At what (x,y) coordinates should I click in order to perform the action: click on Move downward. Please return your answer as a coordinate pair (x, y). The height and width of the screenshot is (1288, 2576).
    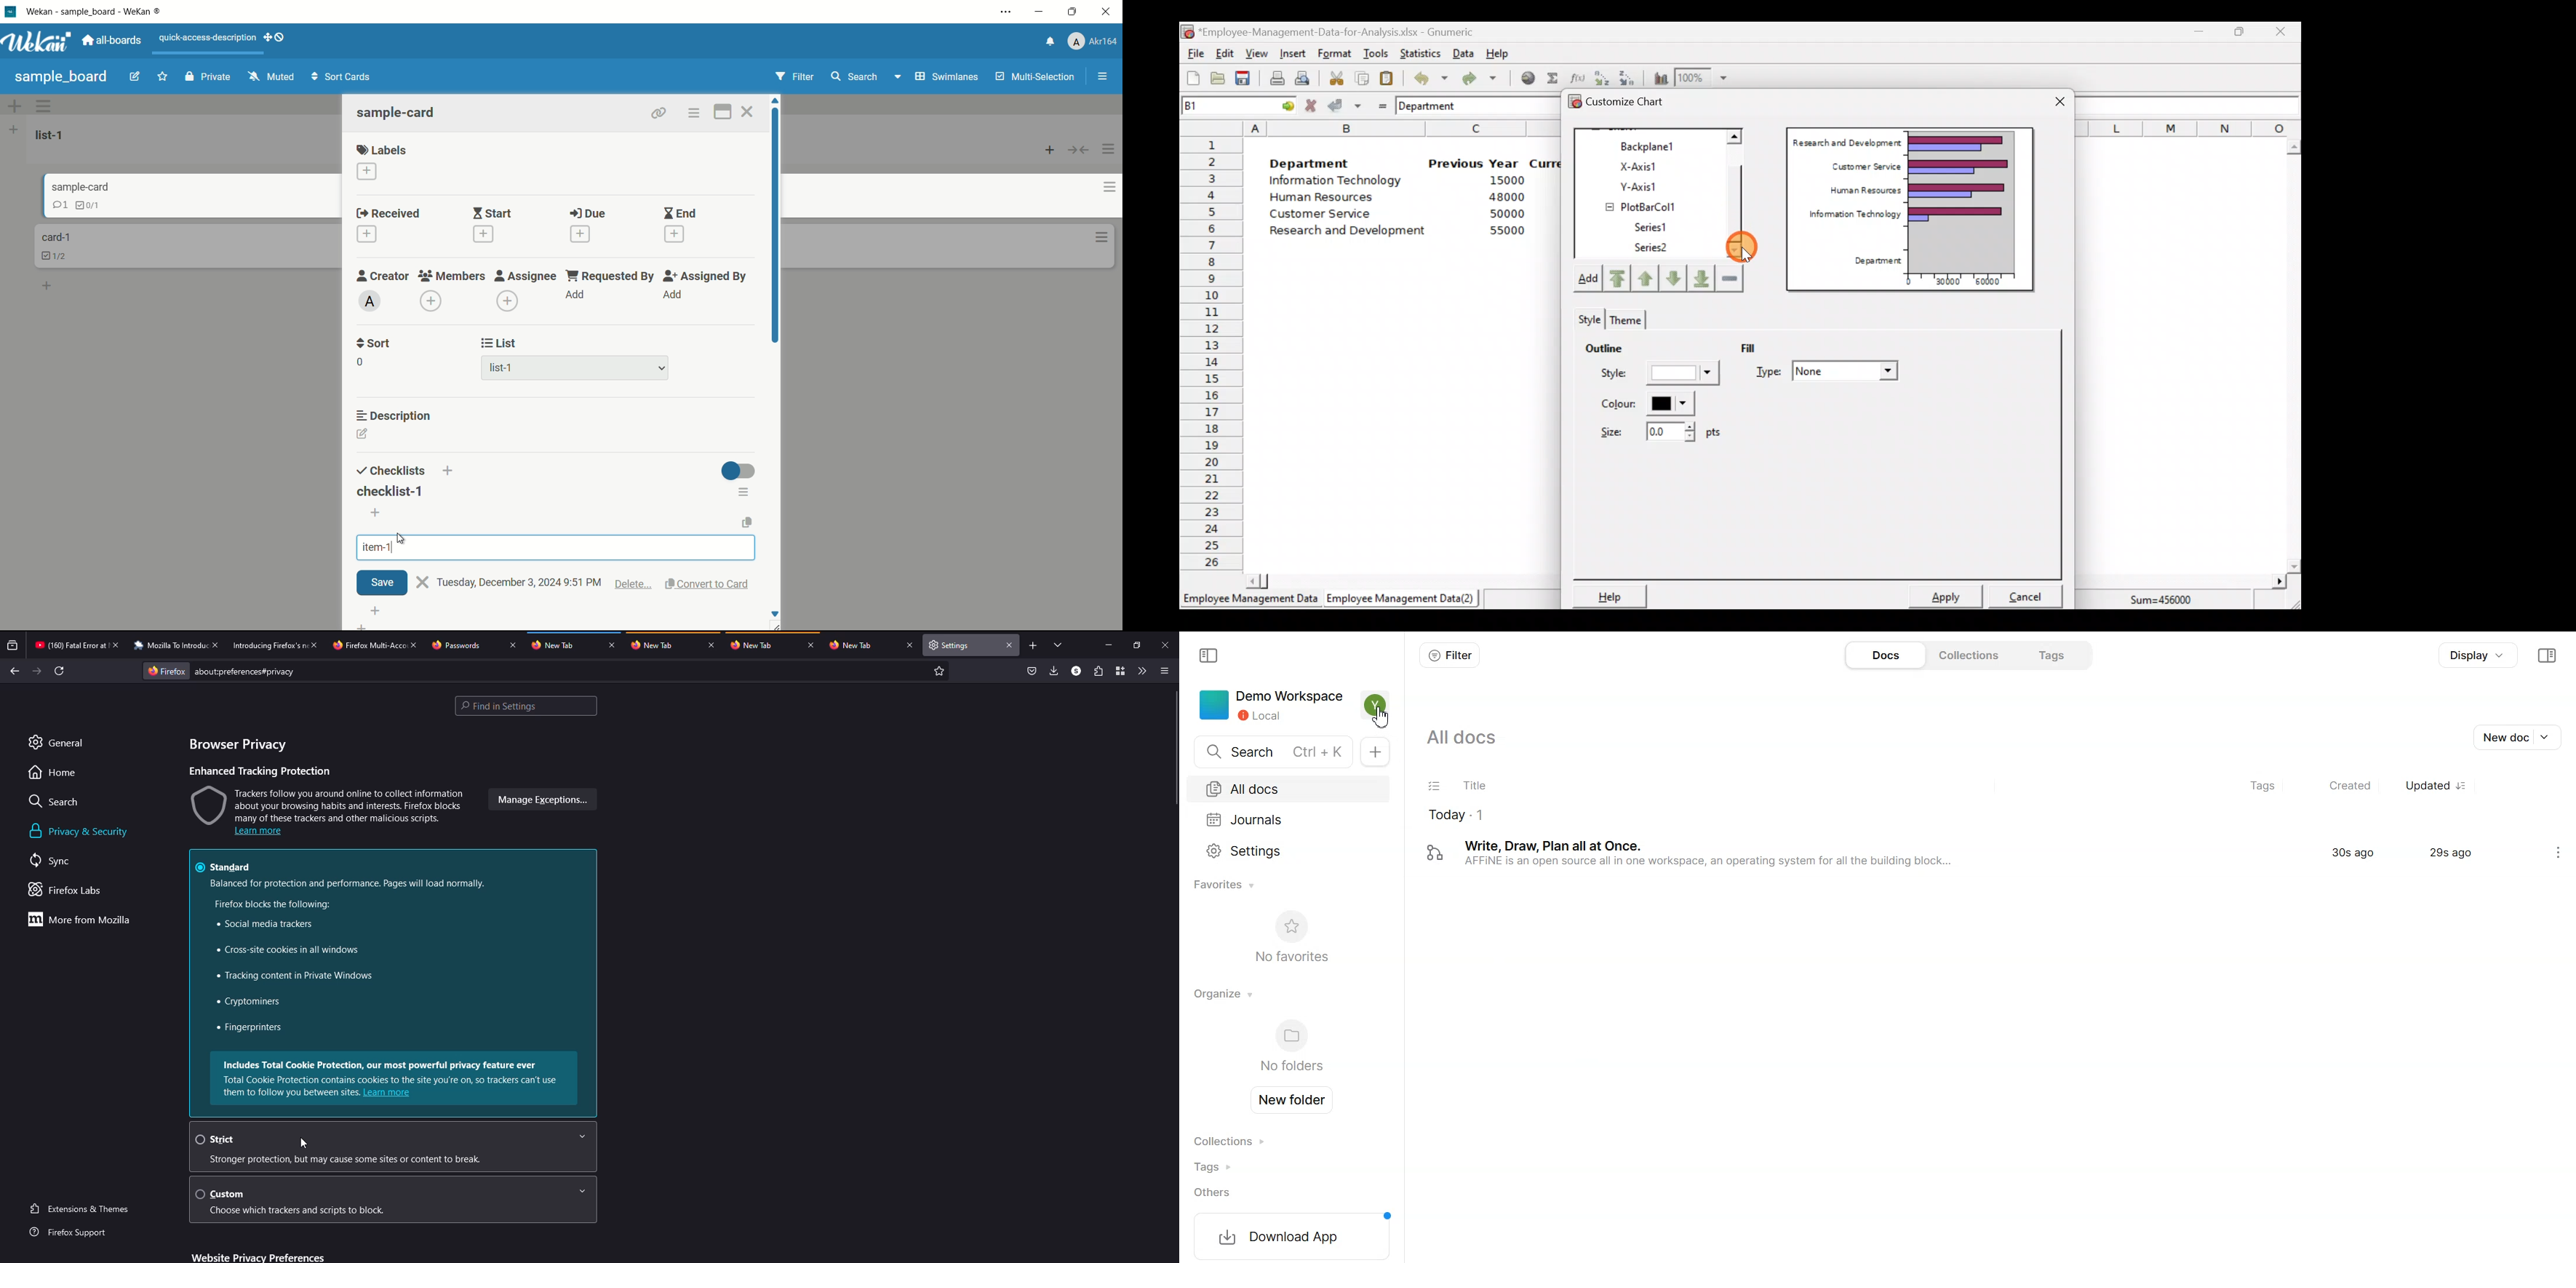
    Looking at the image, I should click on (1702, 277).